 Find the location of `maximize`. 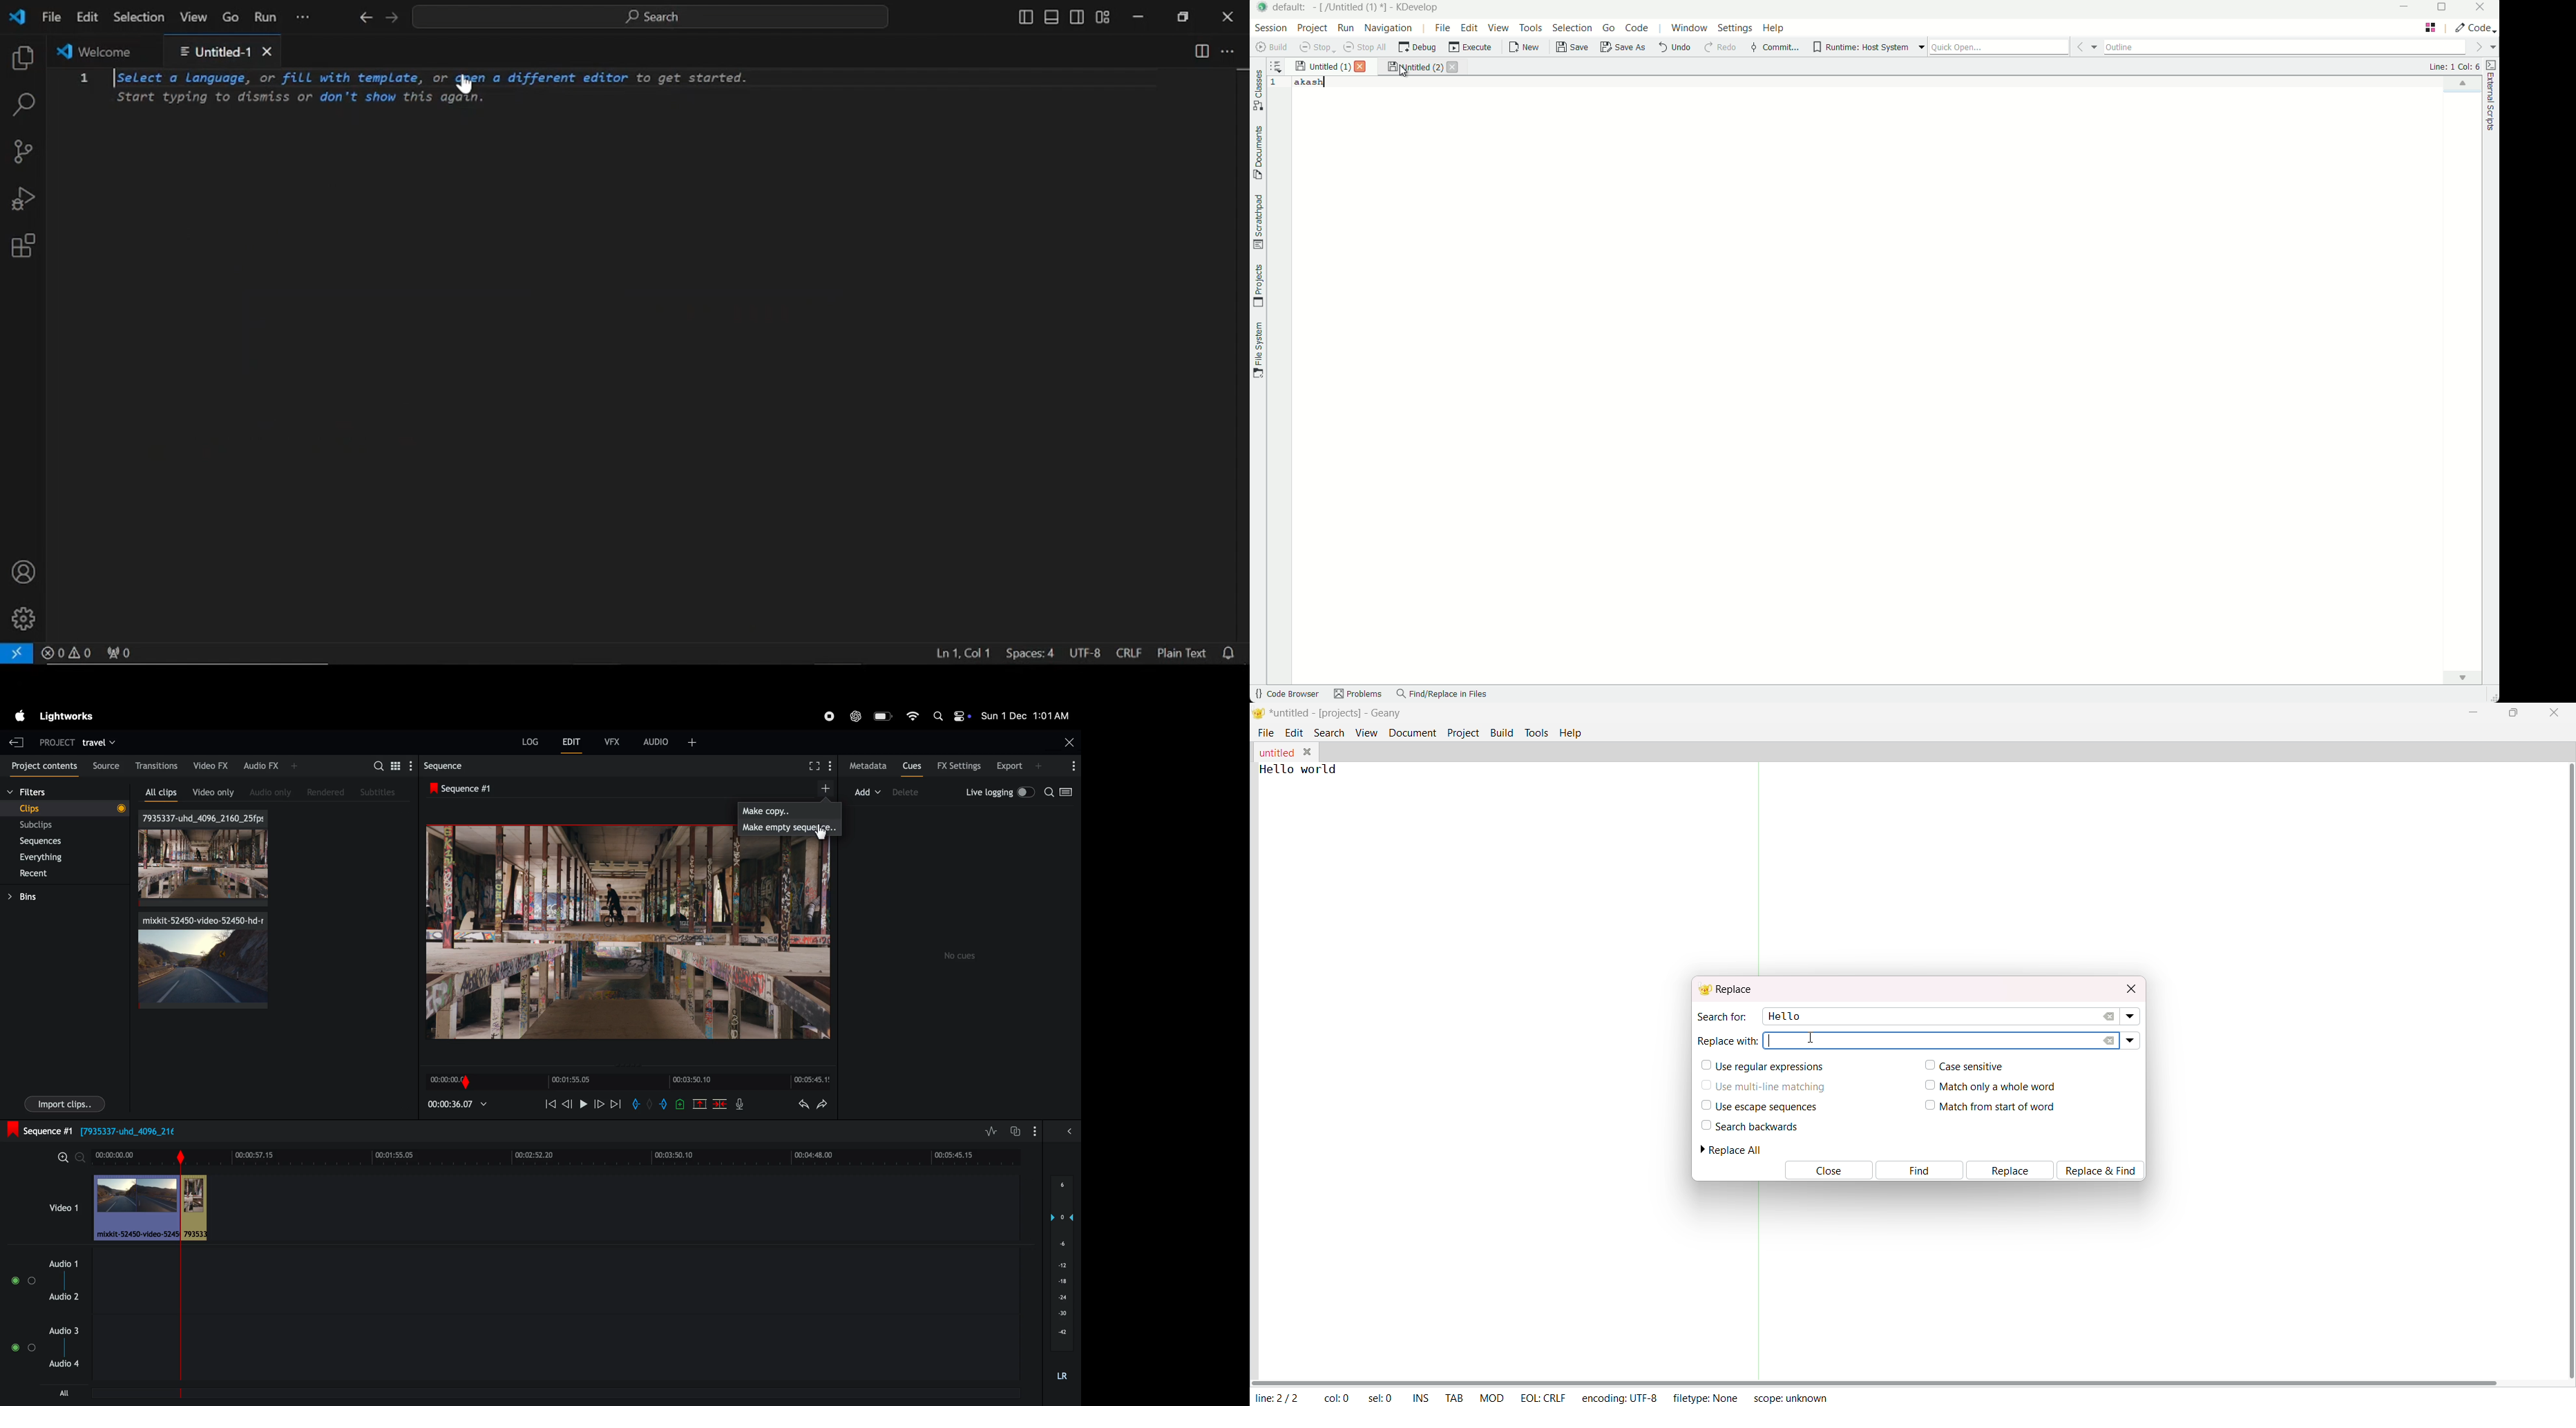

maximize is located at coordinates (2512, 712).